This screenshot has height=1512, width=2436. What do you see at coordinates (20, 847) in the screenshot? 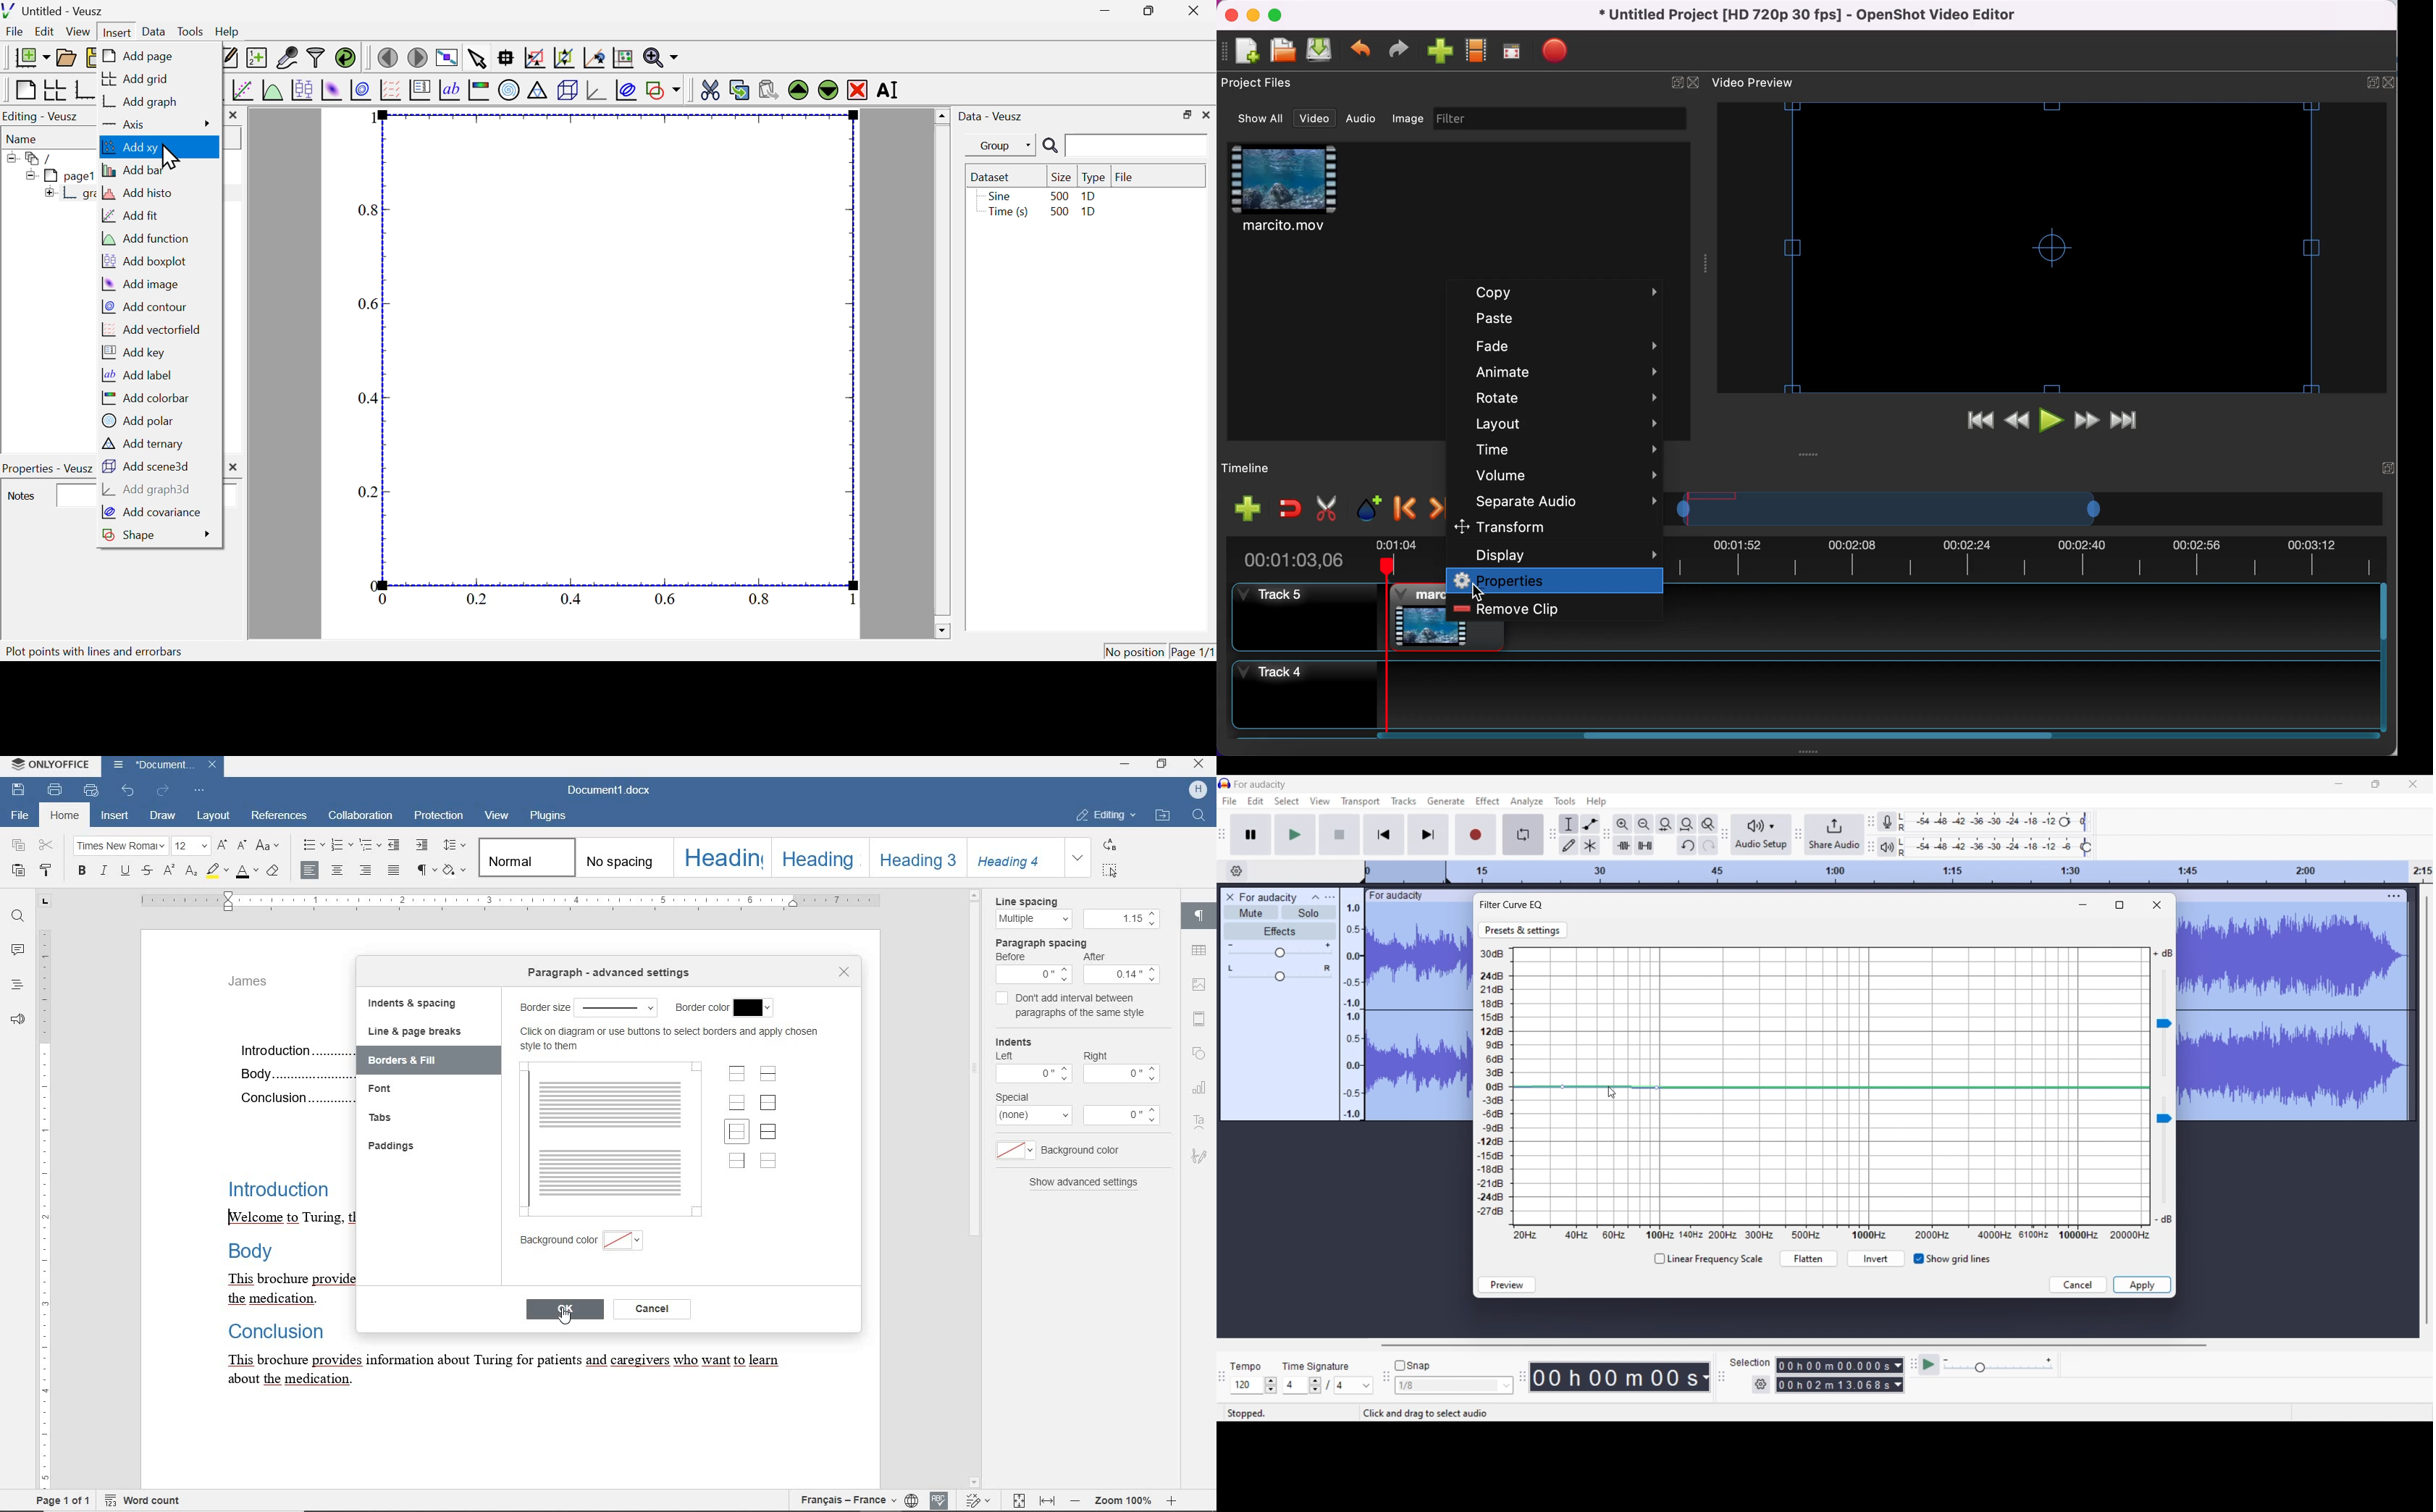
I see `copy` at bounding box center [20, 847].